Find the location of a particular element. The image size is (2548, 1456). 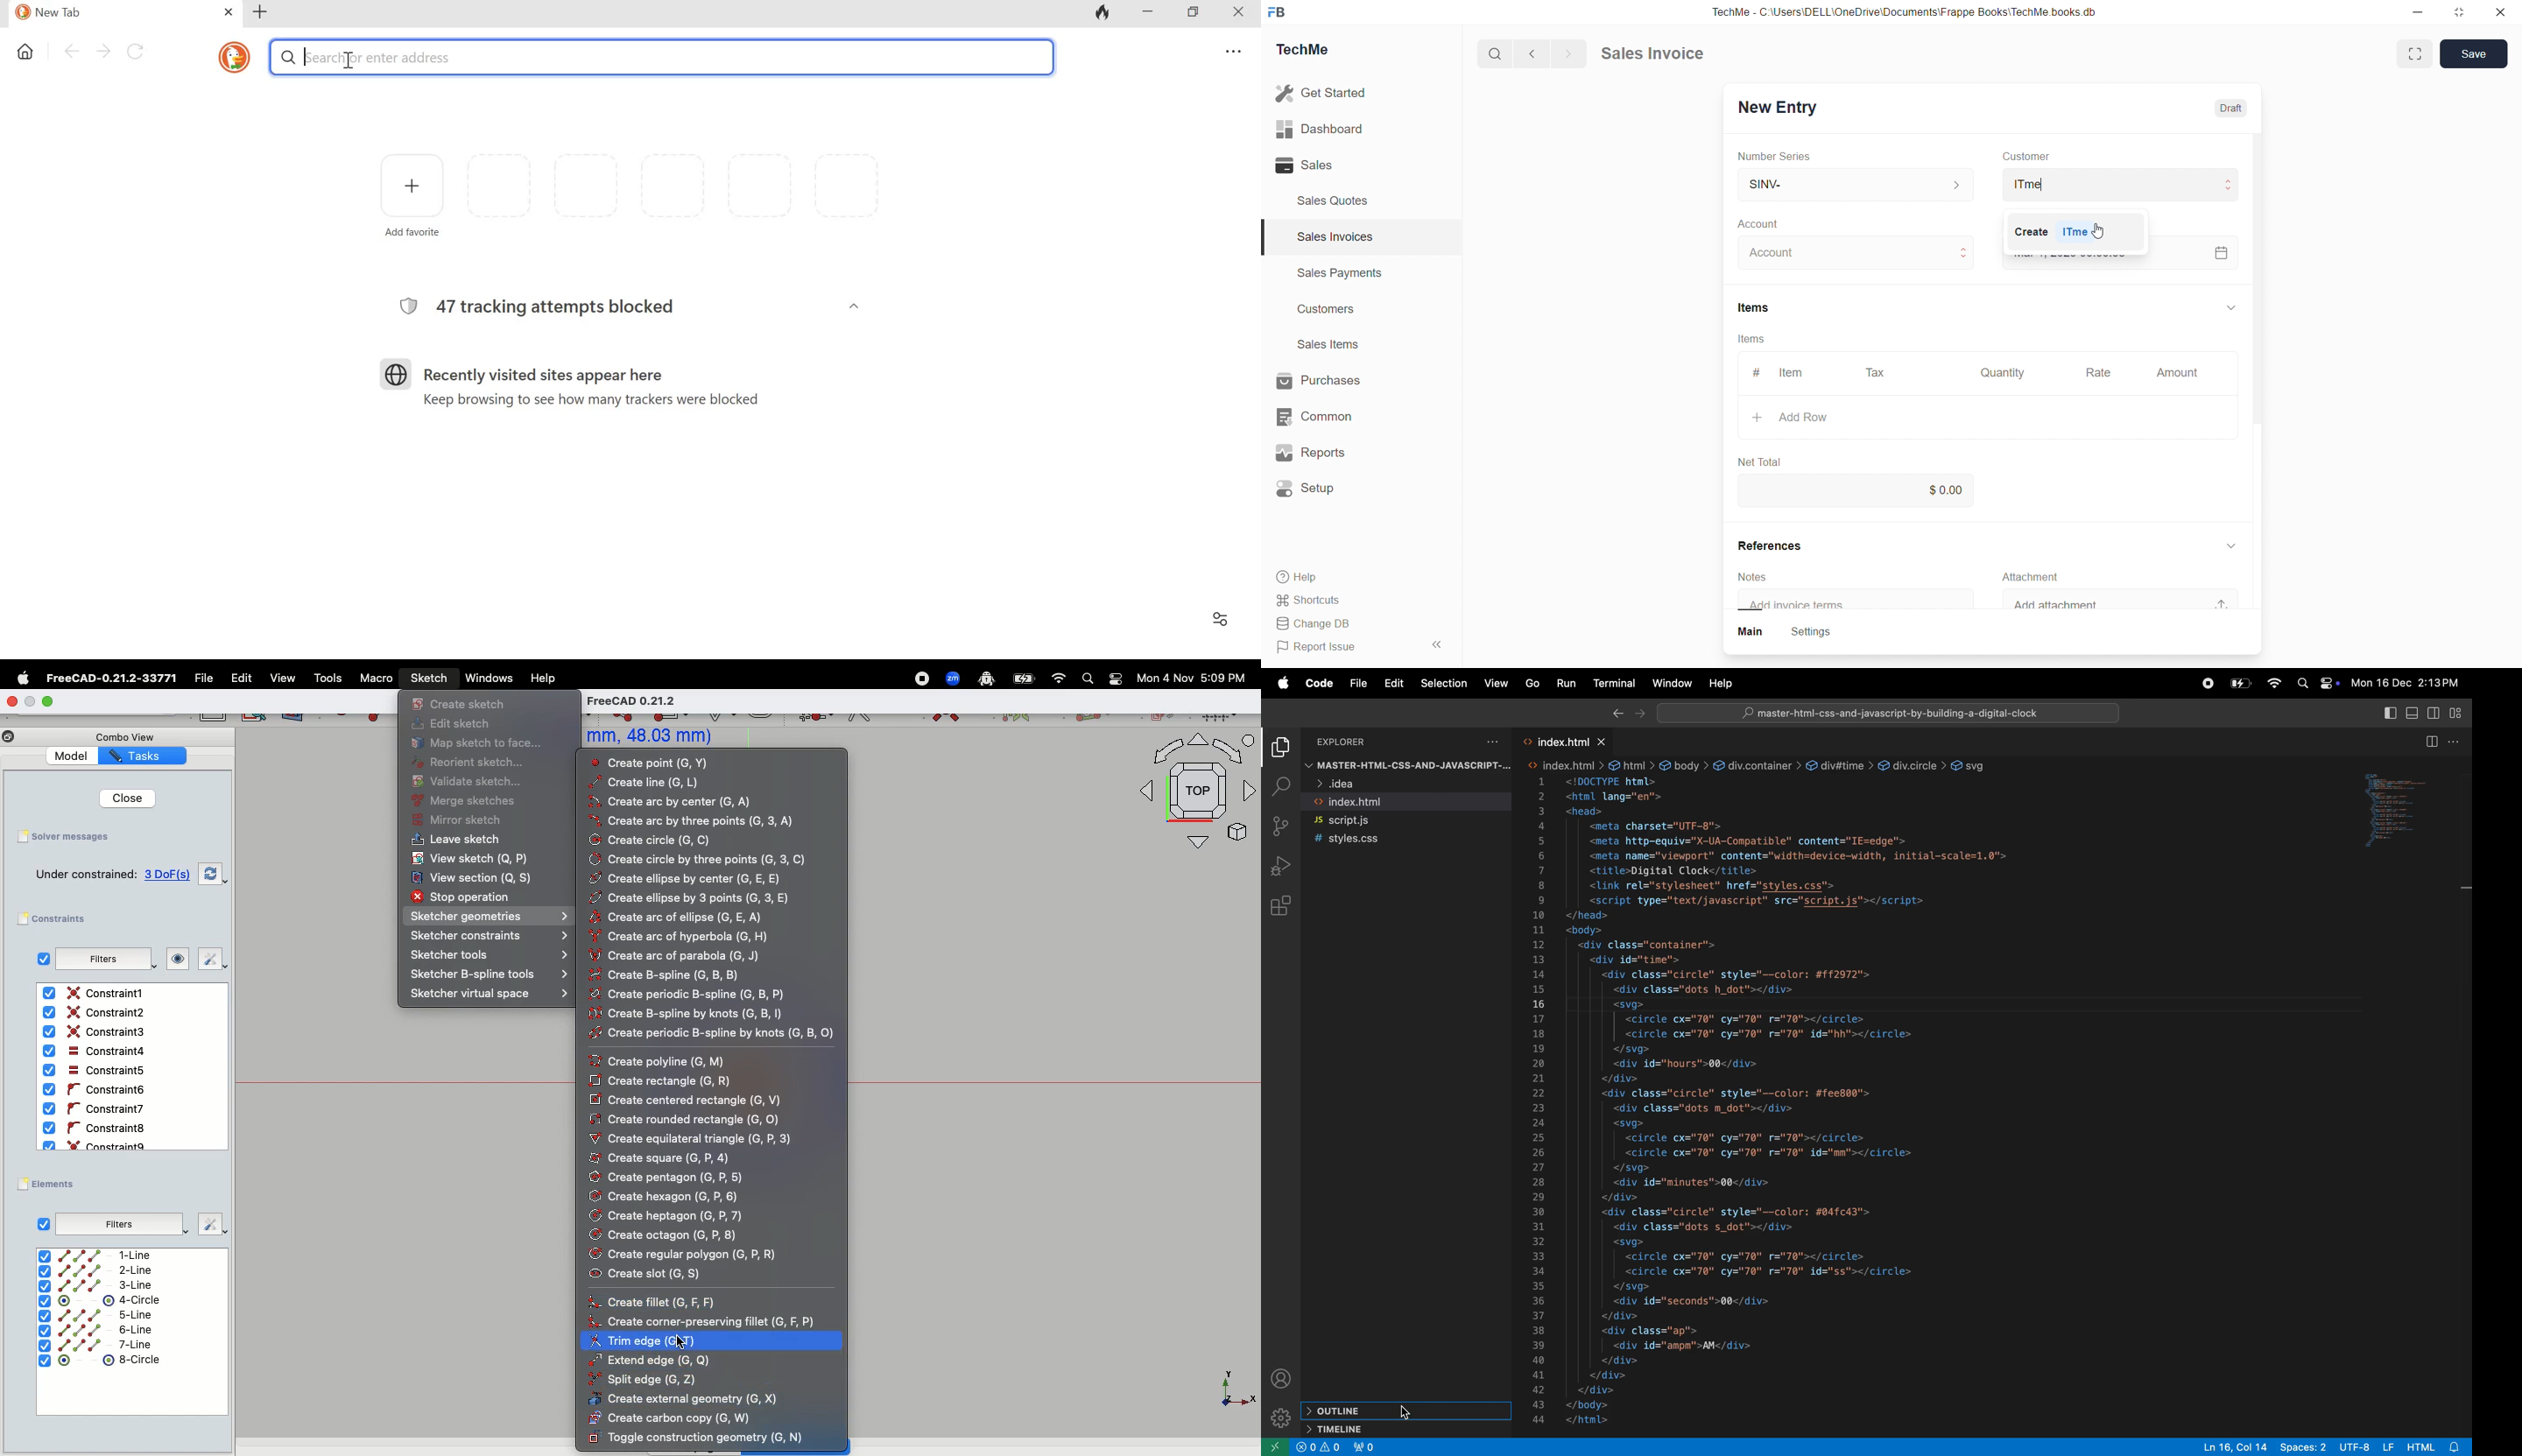

TechMe is located at coordinates (1314, 52).